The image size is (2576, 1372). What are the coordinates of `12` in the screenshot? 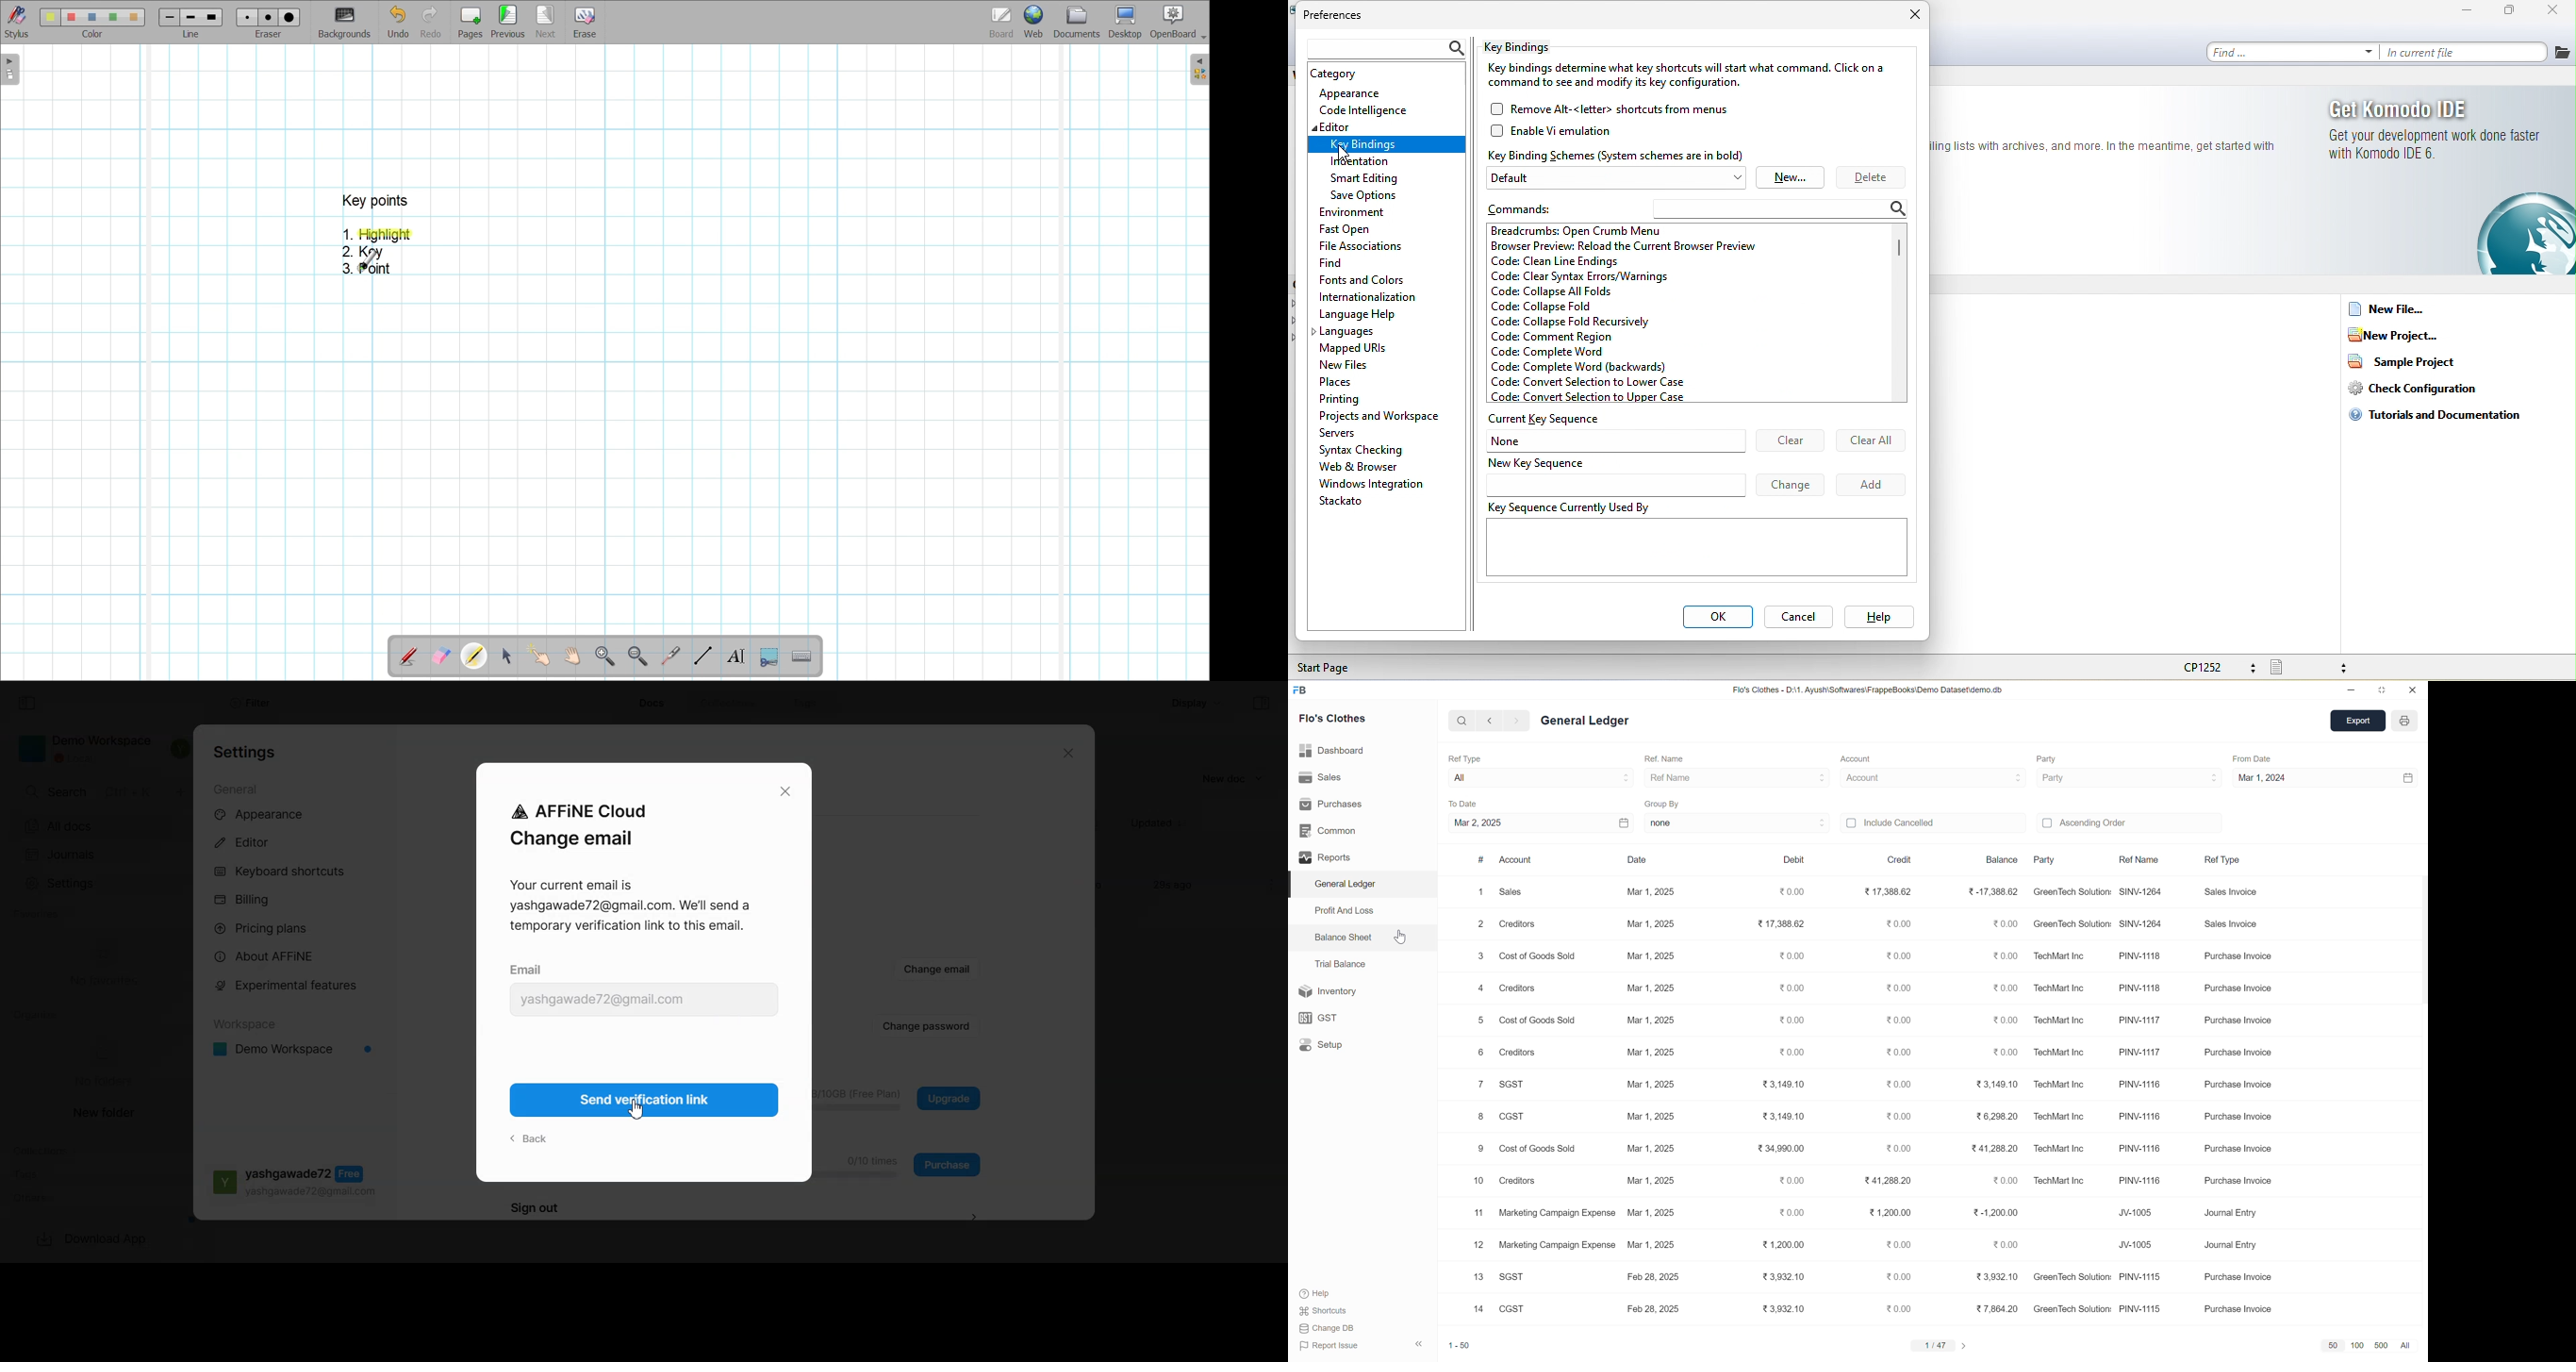 It's located at (1479, 1245).